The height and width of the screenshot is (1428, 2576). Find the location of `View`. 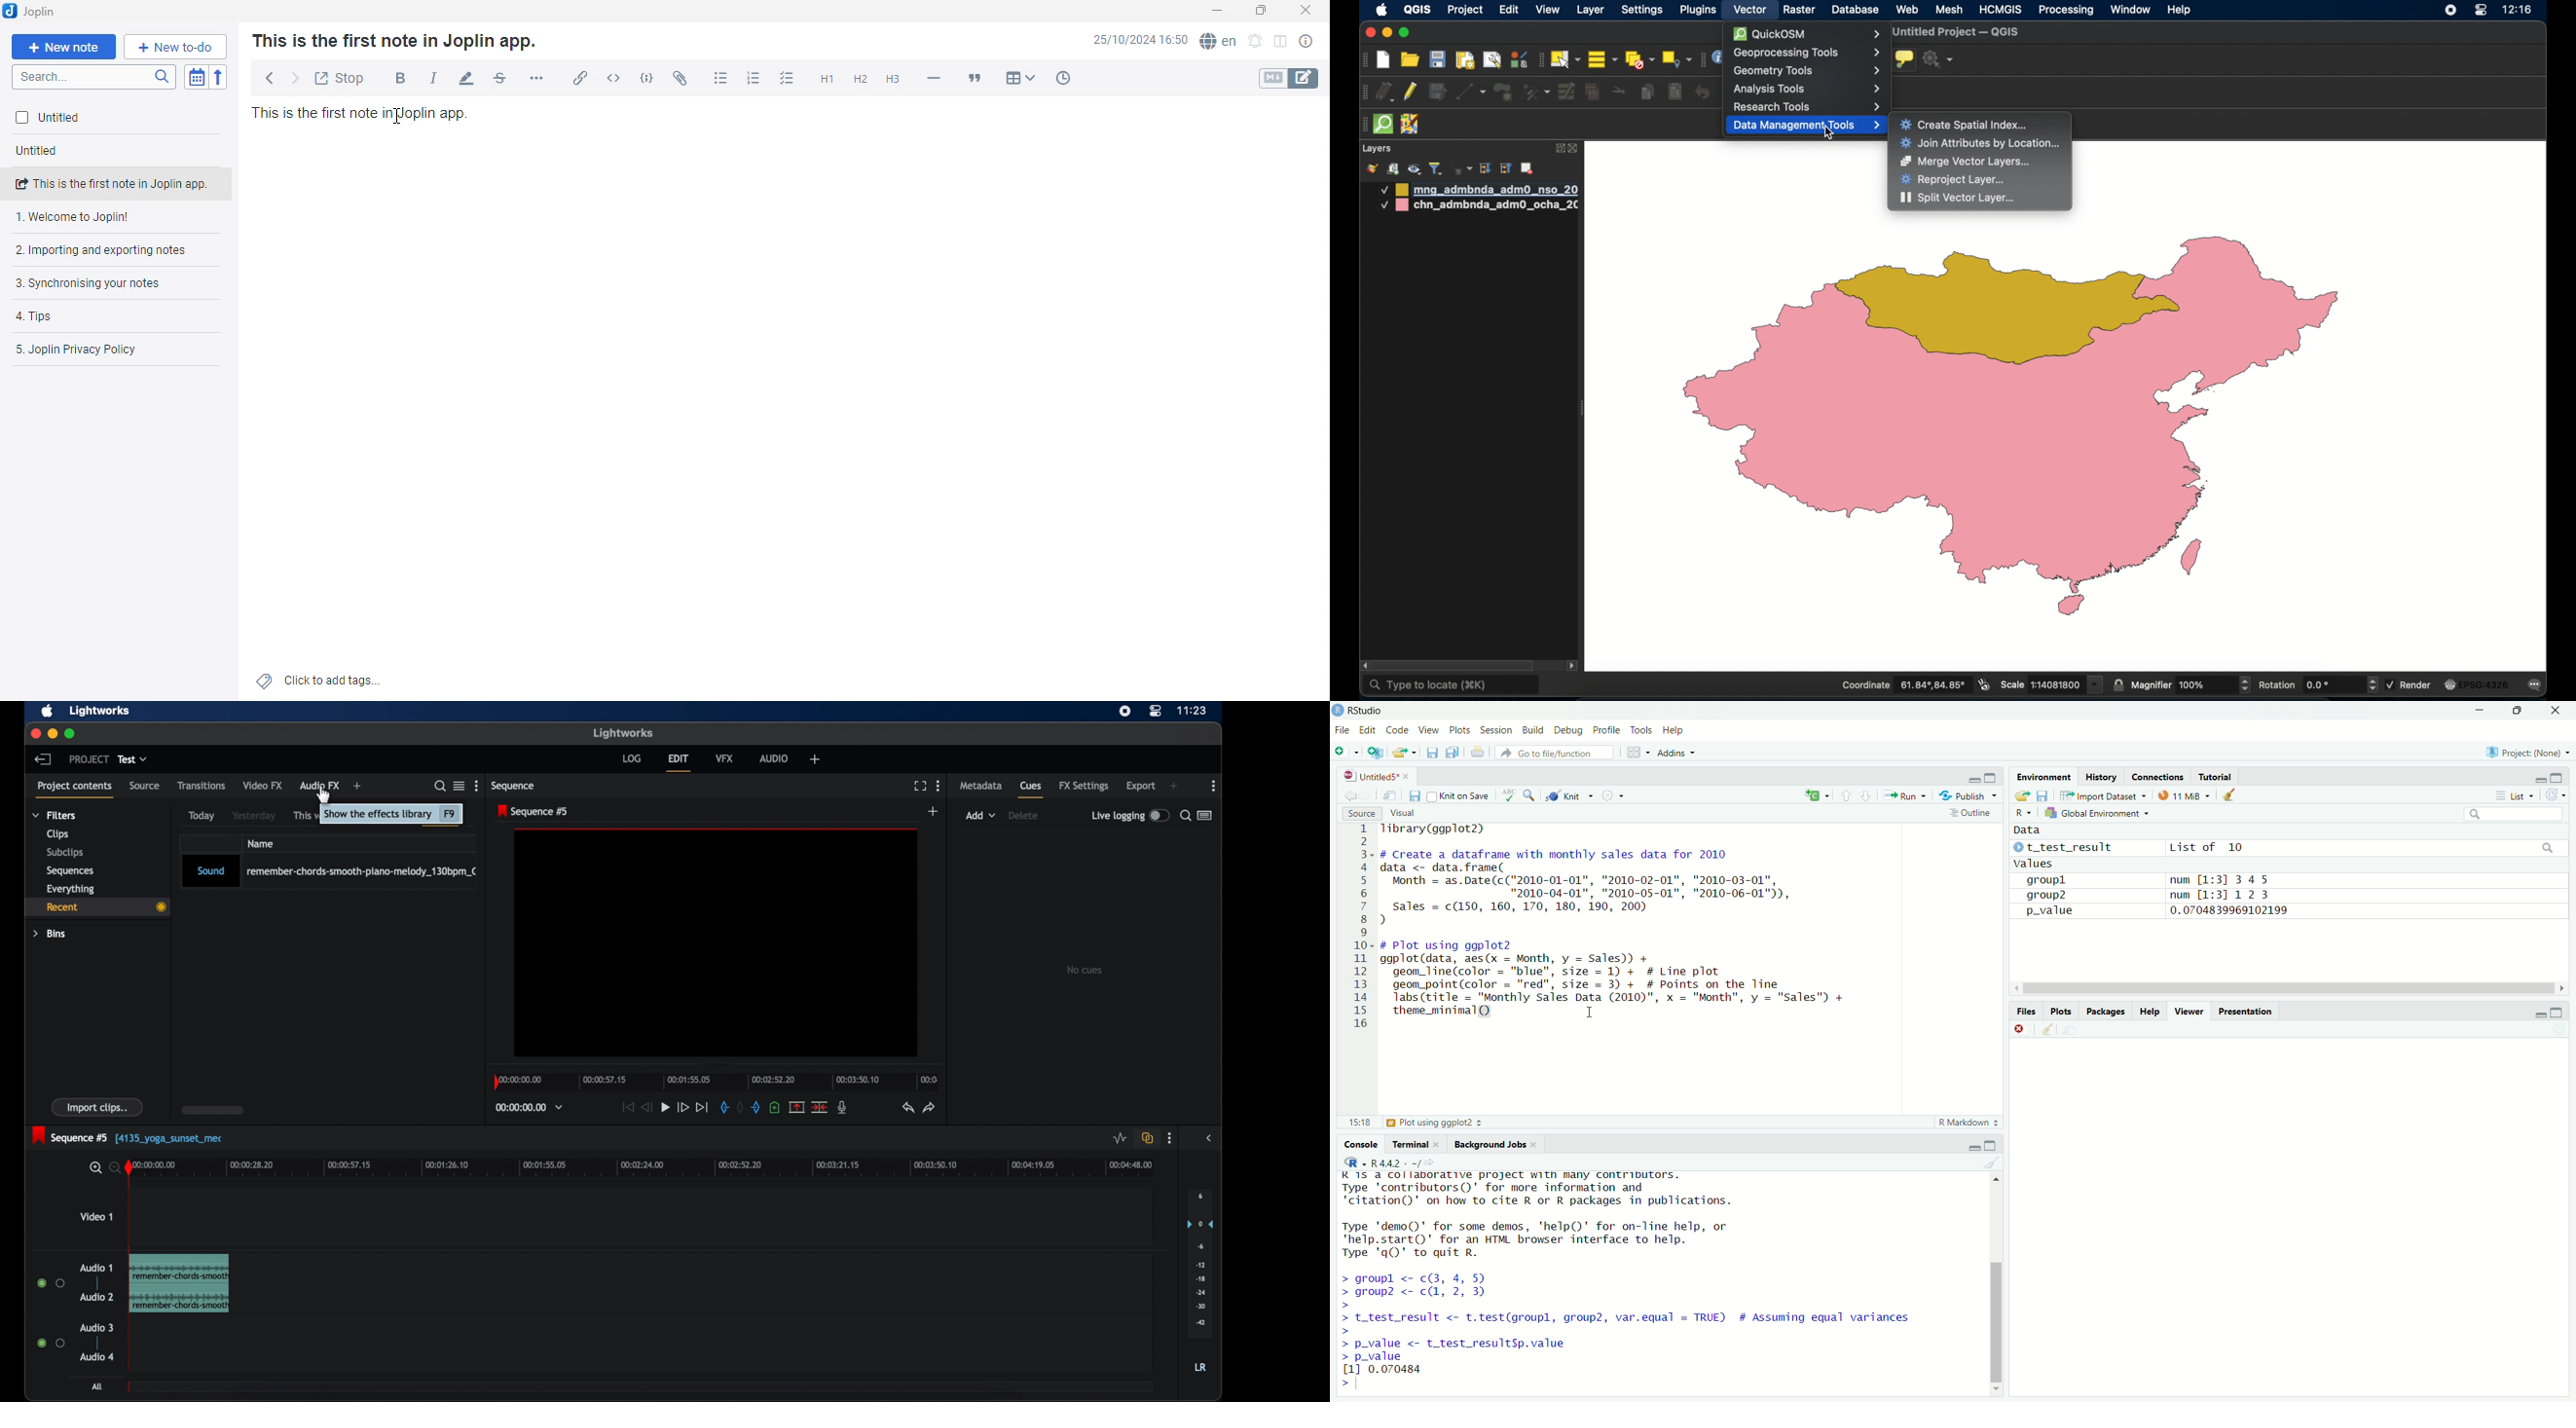

View is located at coordinates (1429, 728).